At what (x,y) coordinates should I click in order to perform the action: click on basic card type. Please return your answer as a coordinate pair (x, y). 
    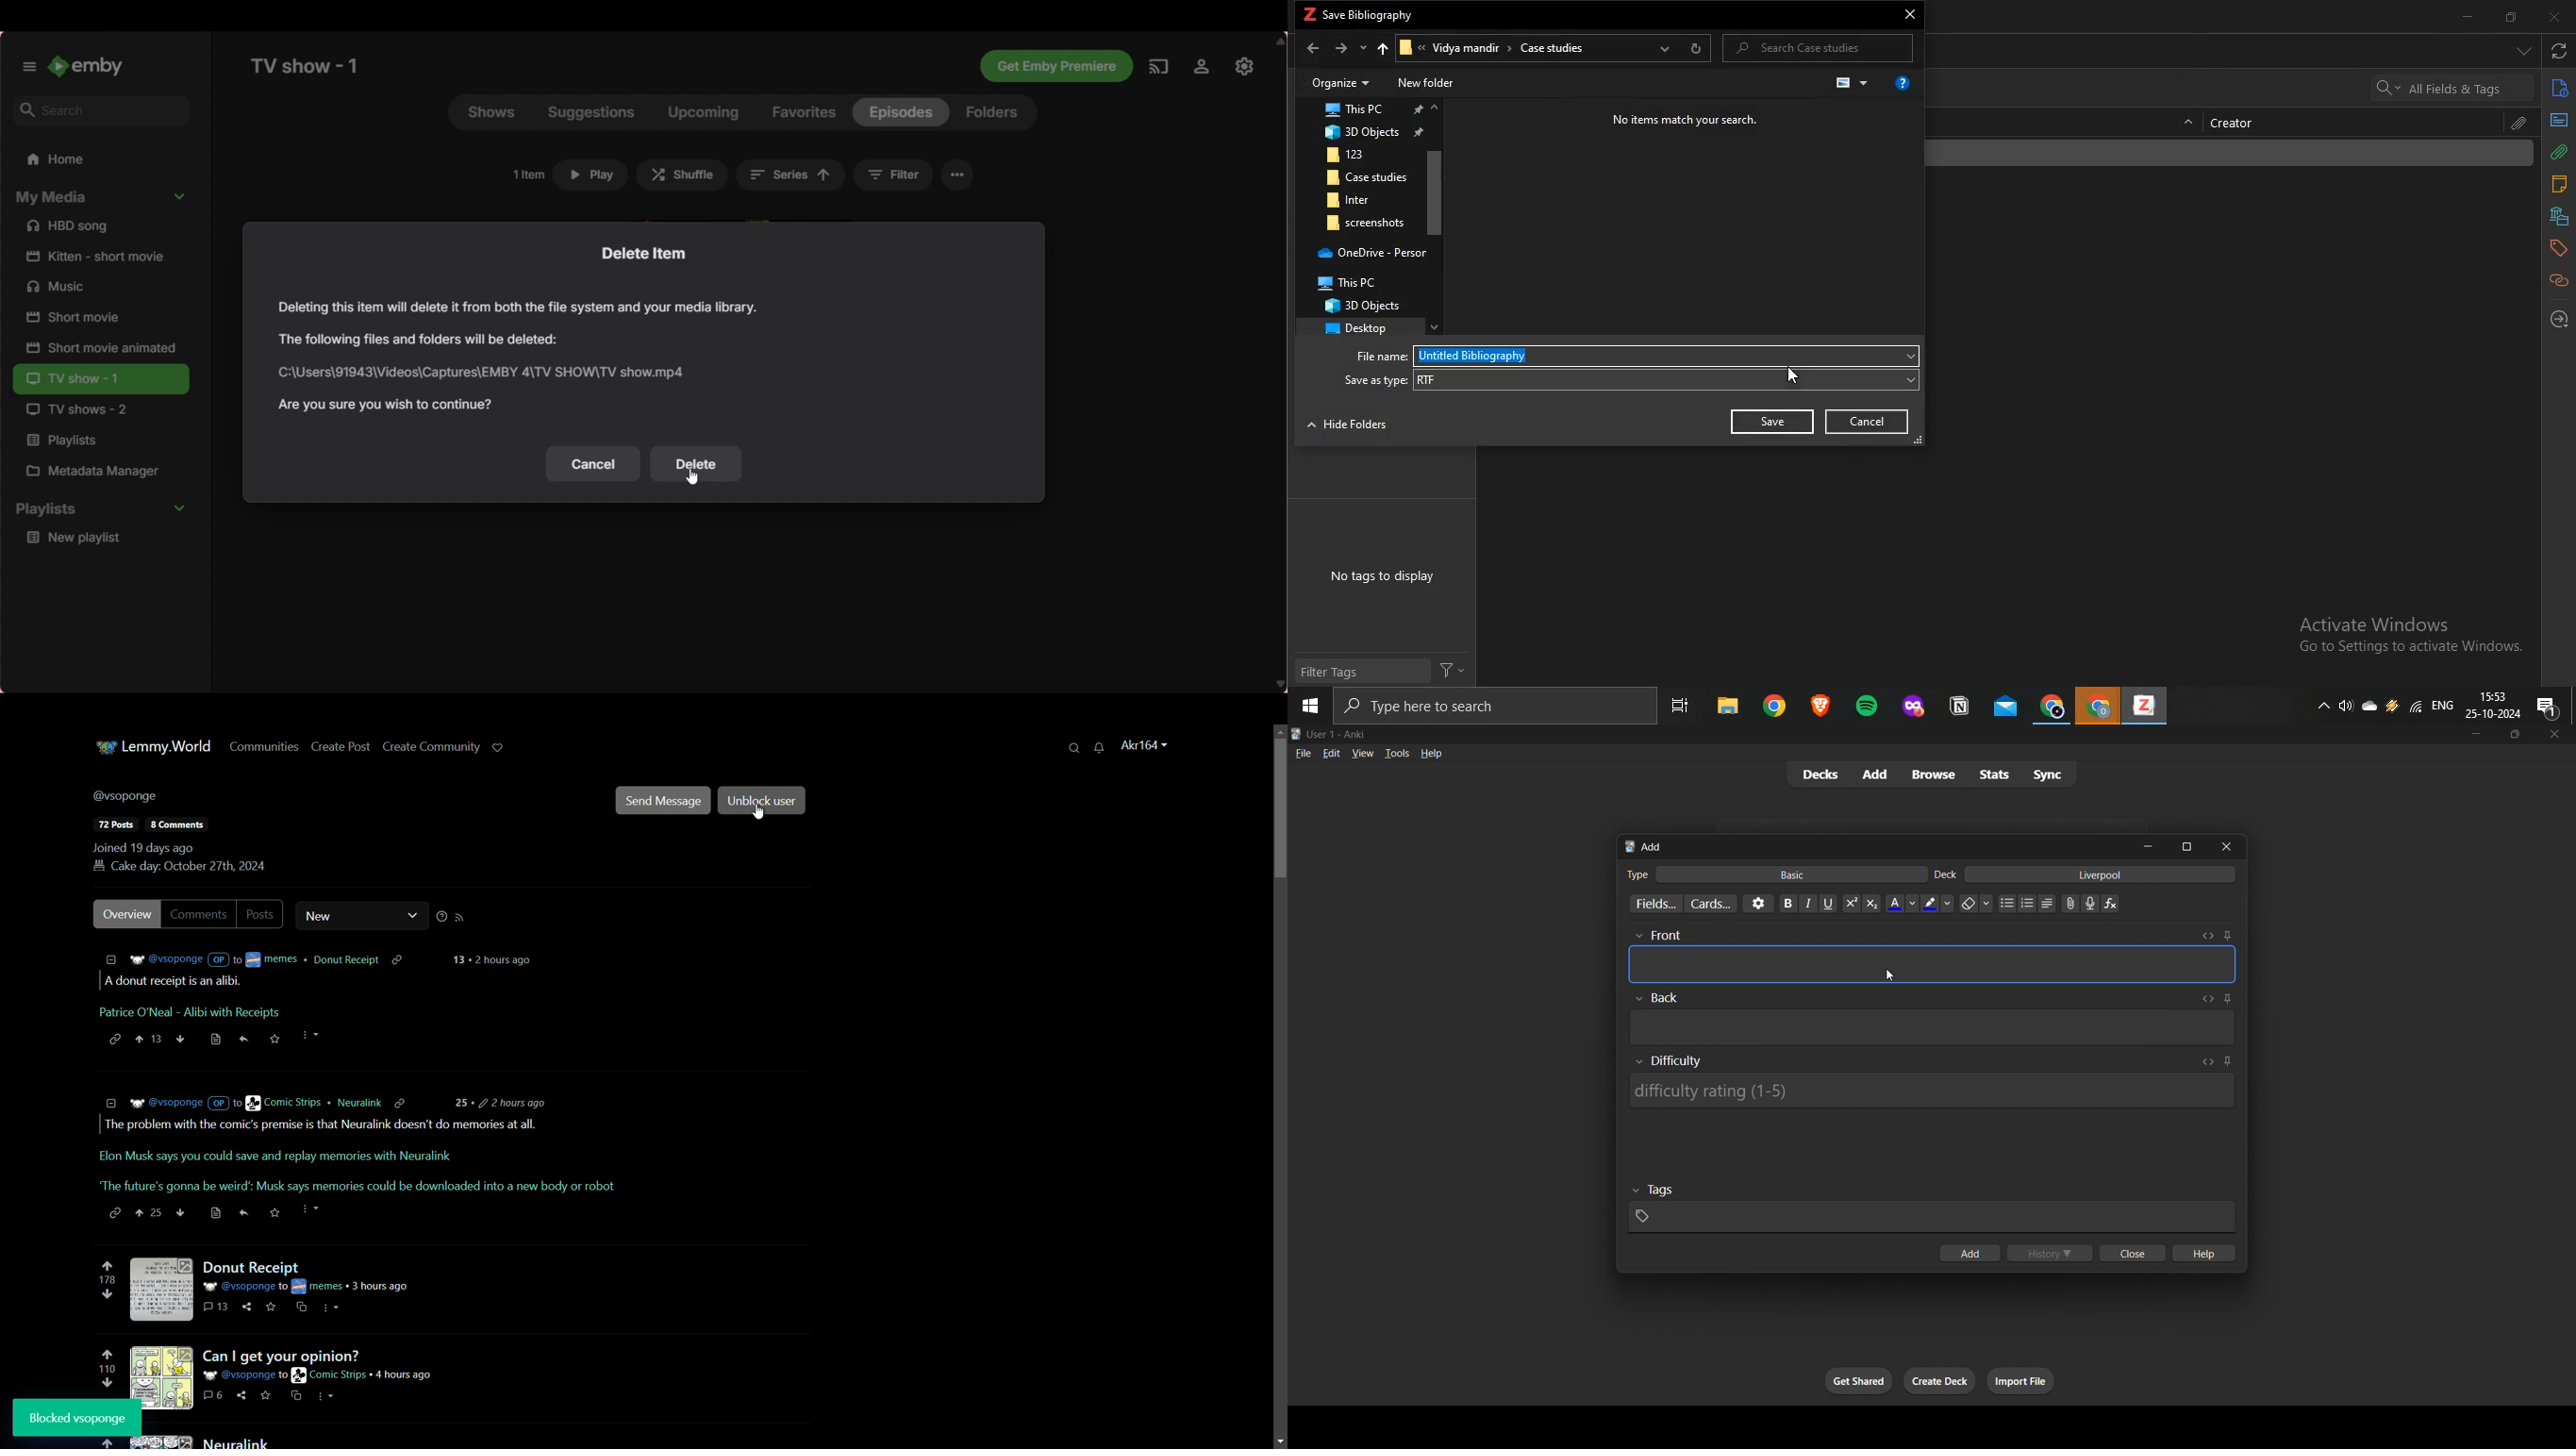
    Looking at the image, I should click on (1789, 875).